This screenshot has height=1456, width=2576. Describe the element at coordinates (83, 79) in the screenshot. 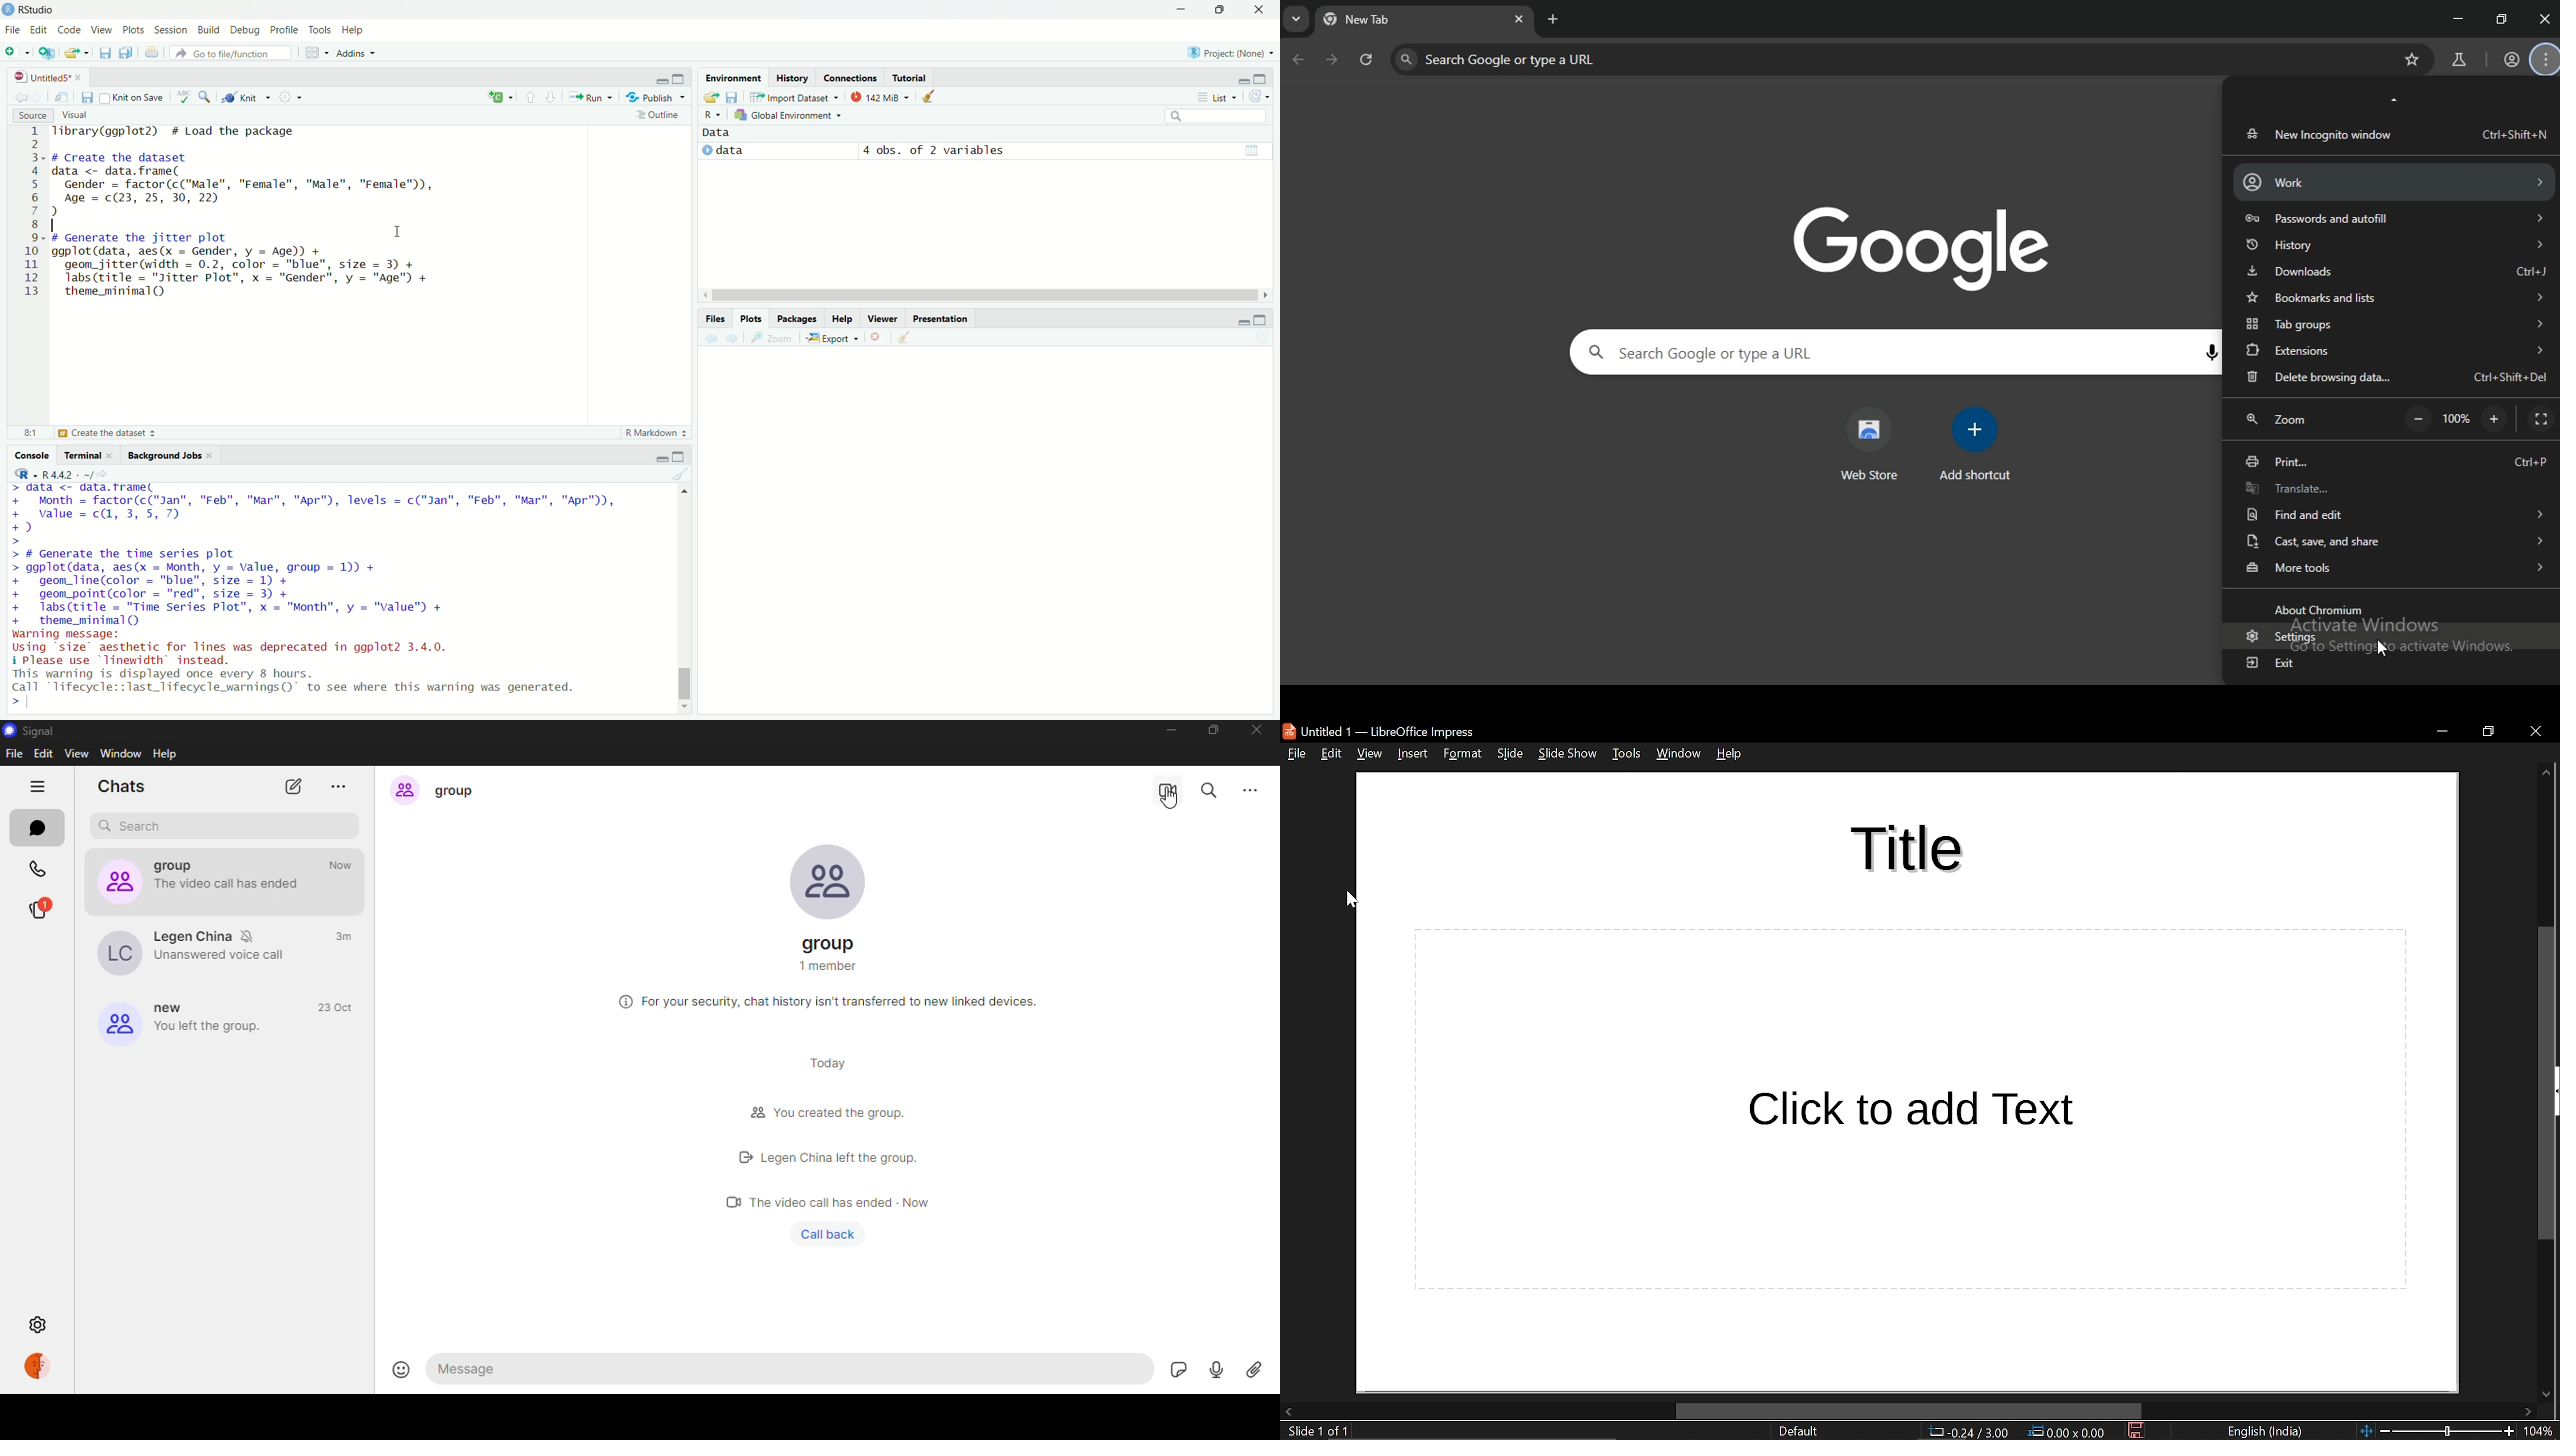

I see `close` at that location.